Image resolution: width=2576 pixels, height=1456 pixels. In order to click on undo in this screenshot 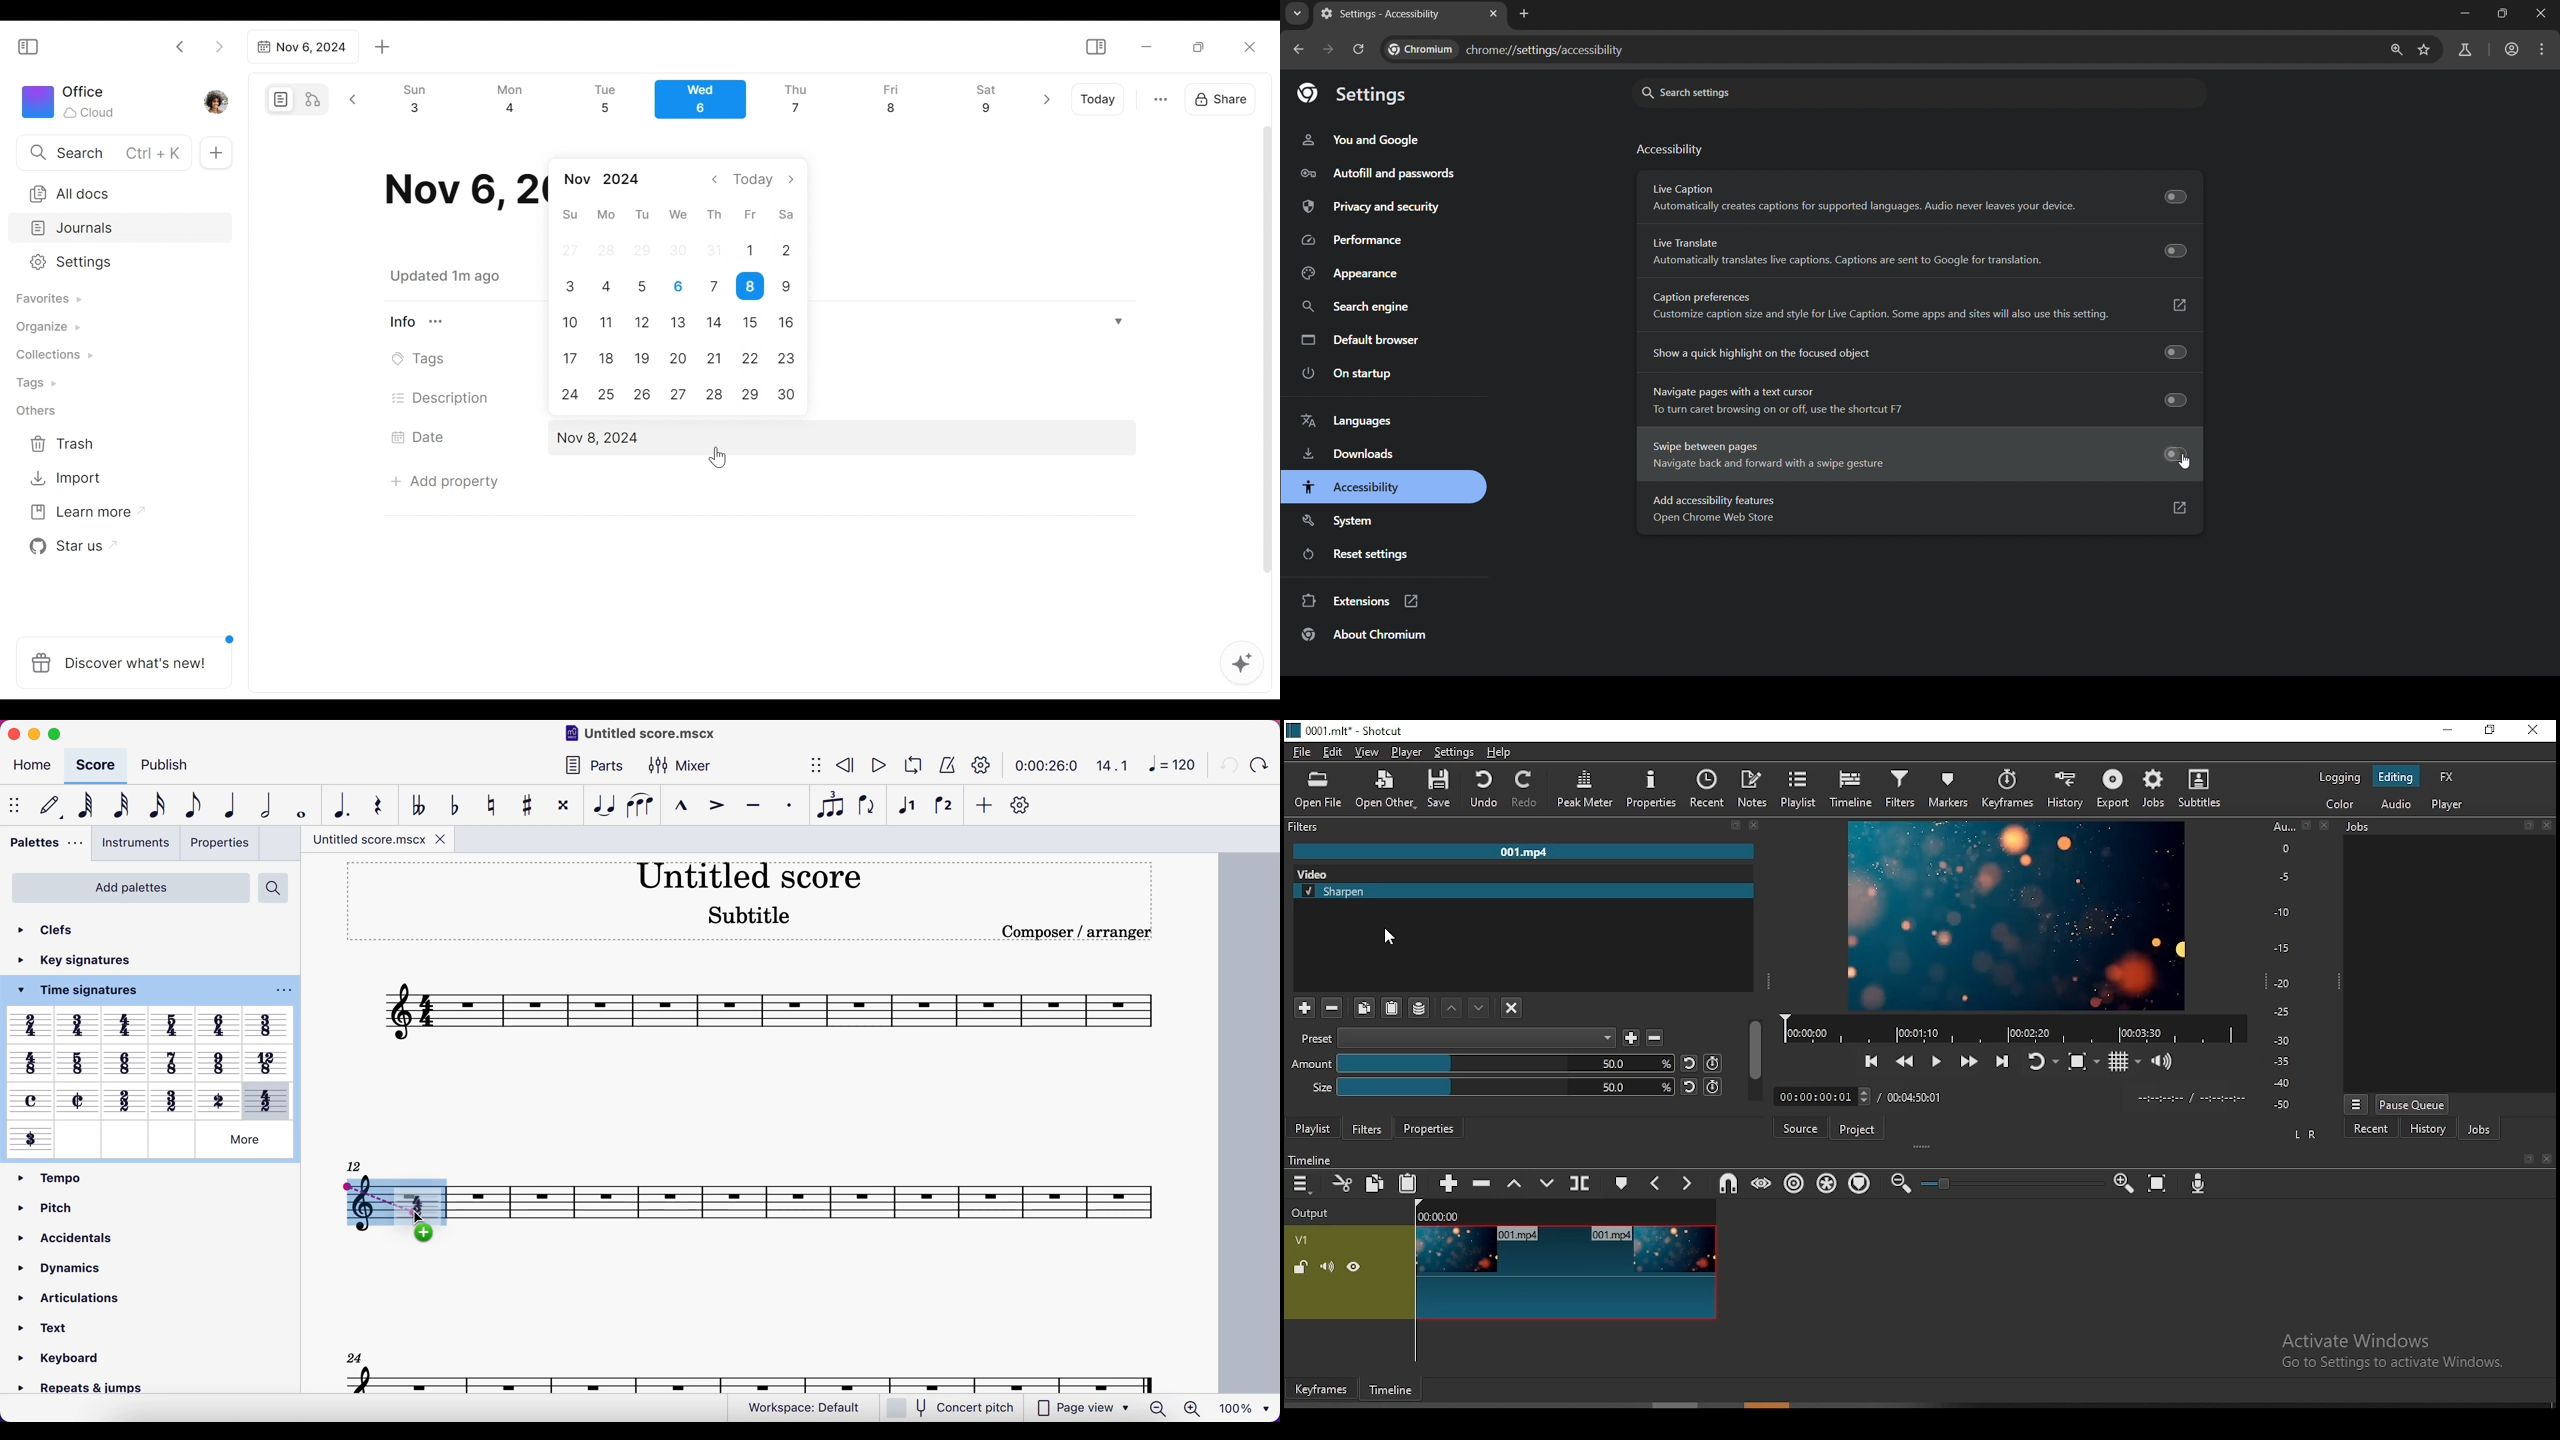, I will do `click(1689, 1063)`.